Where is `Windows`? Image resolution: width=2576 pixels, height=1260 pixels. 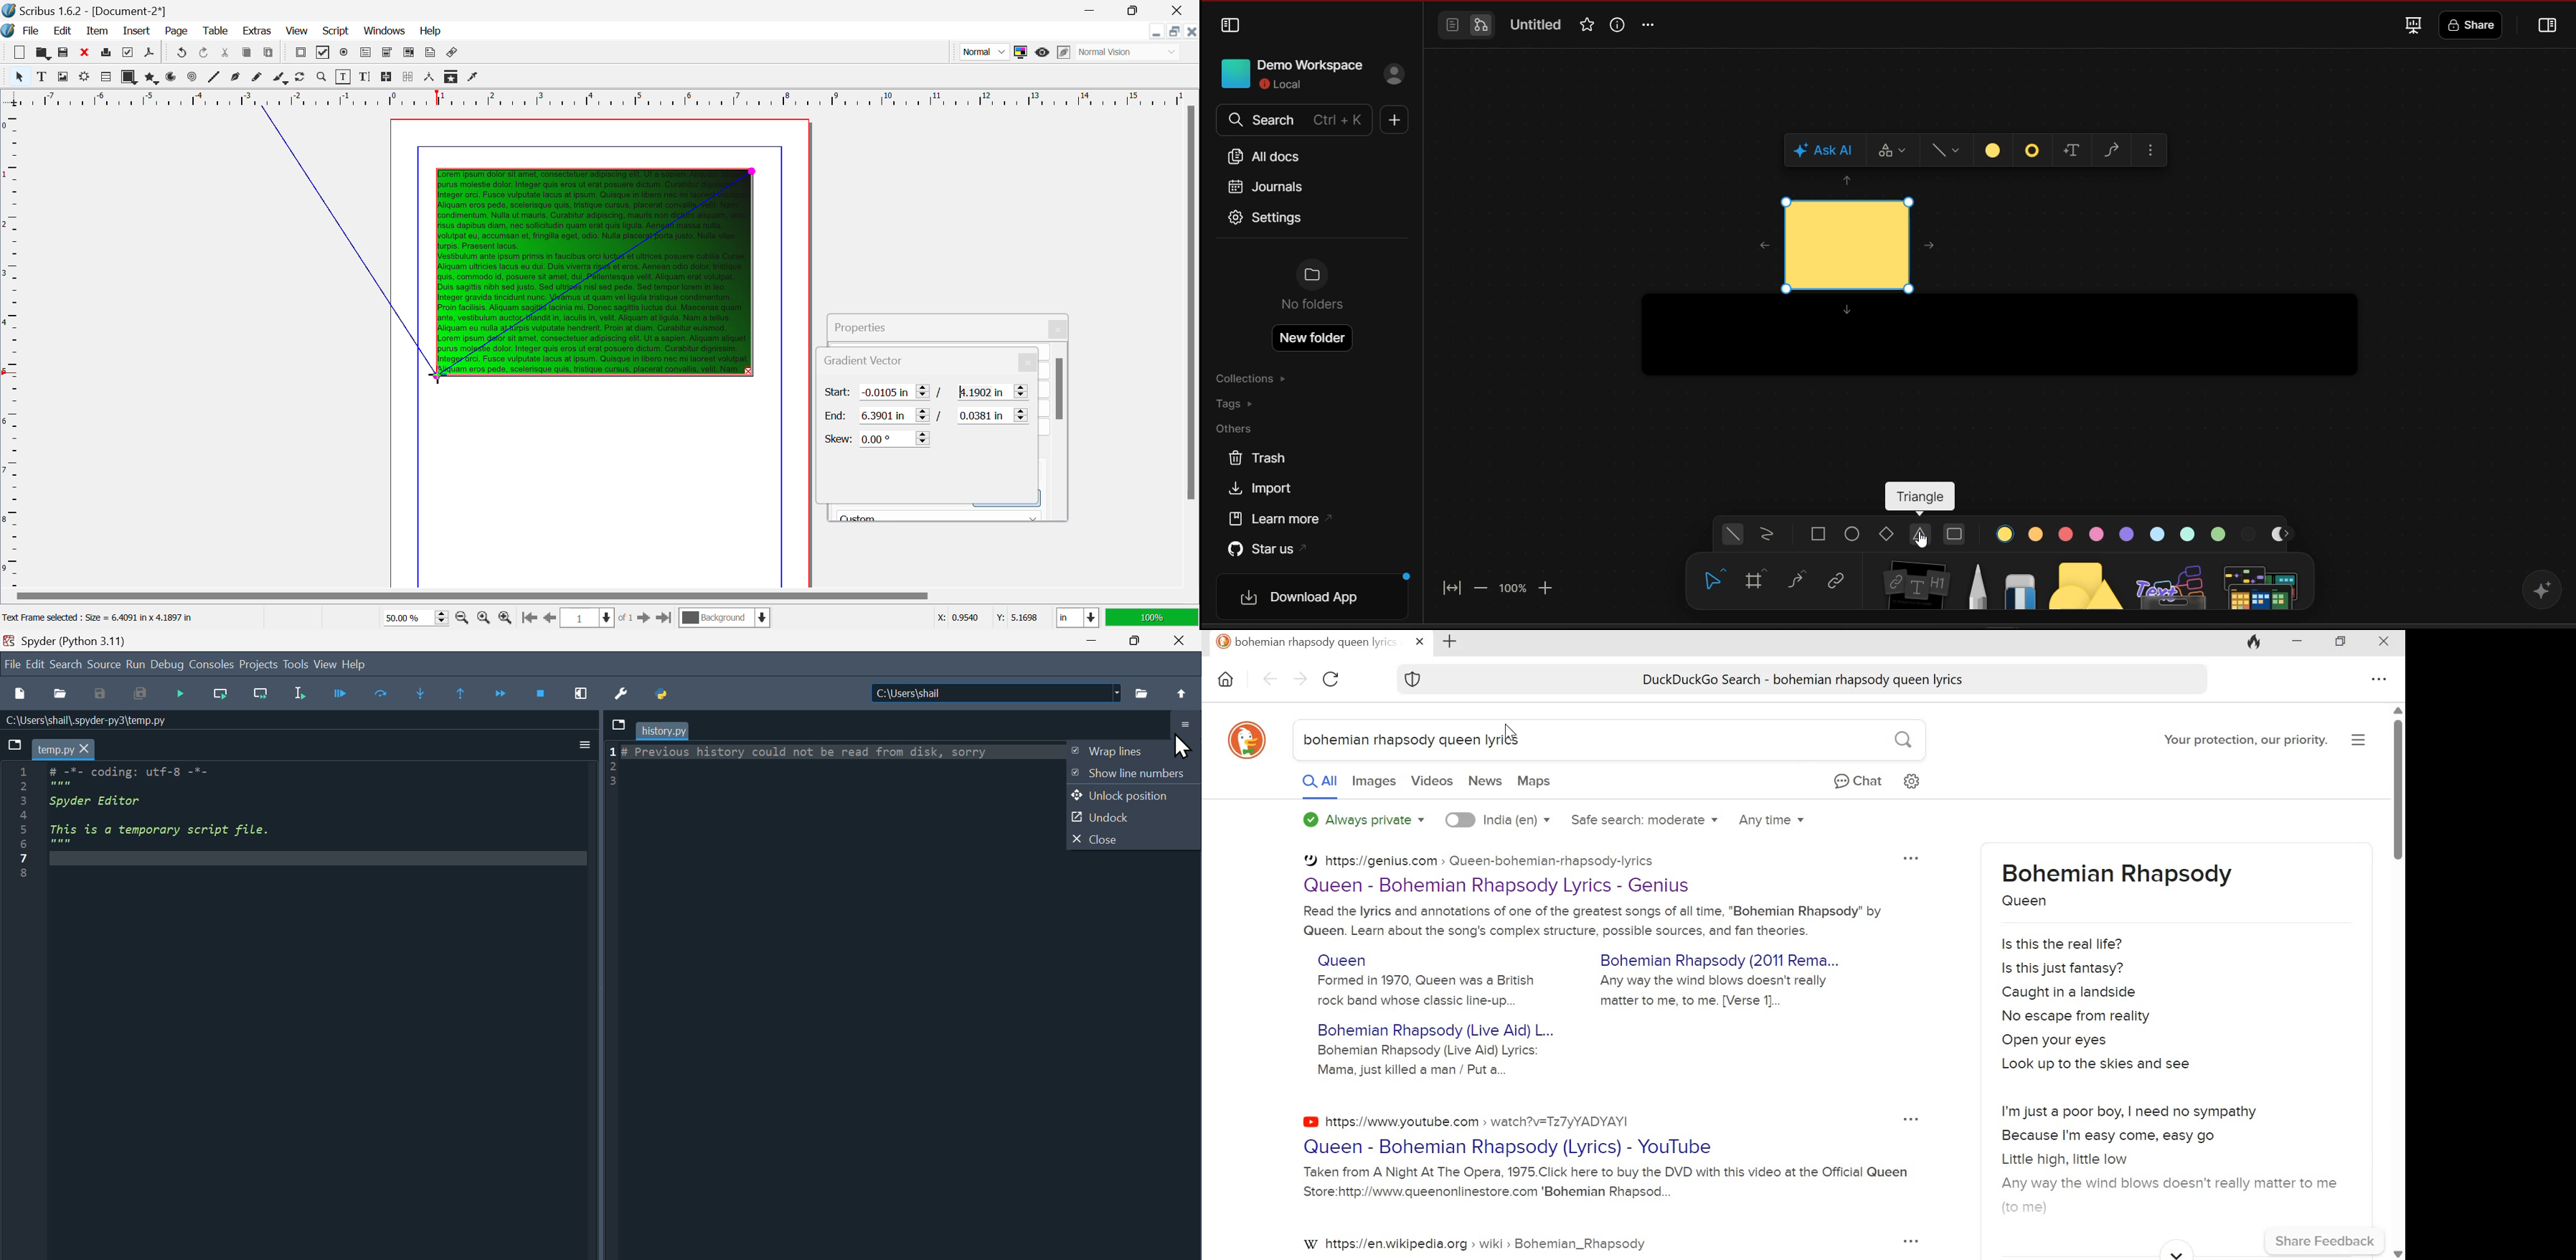 Windows is located at coordinates (385, 31).